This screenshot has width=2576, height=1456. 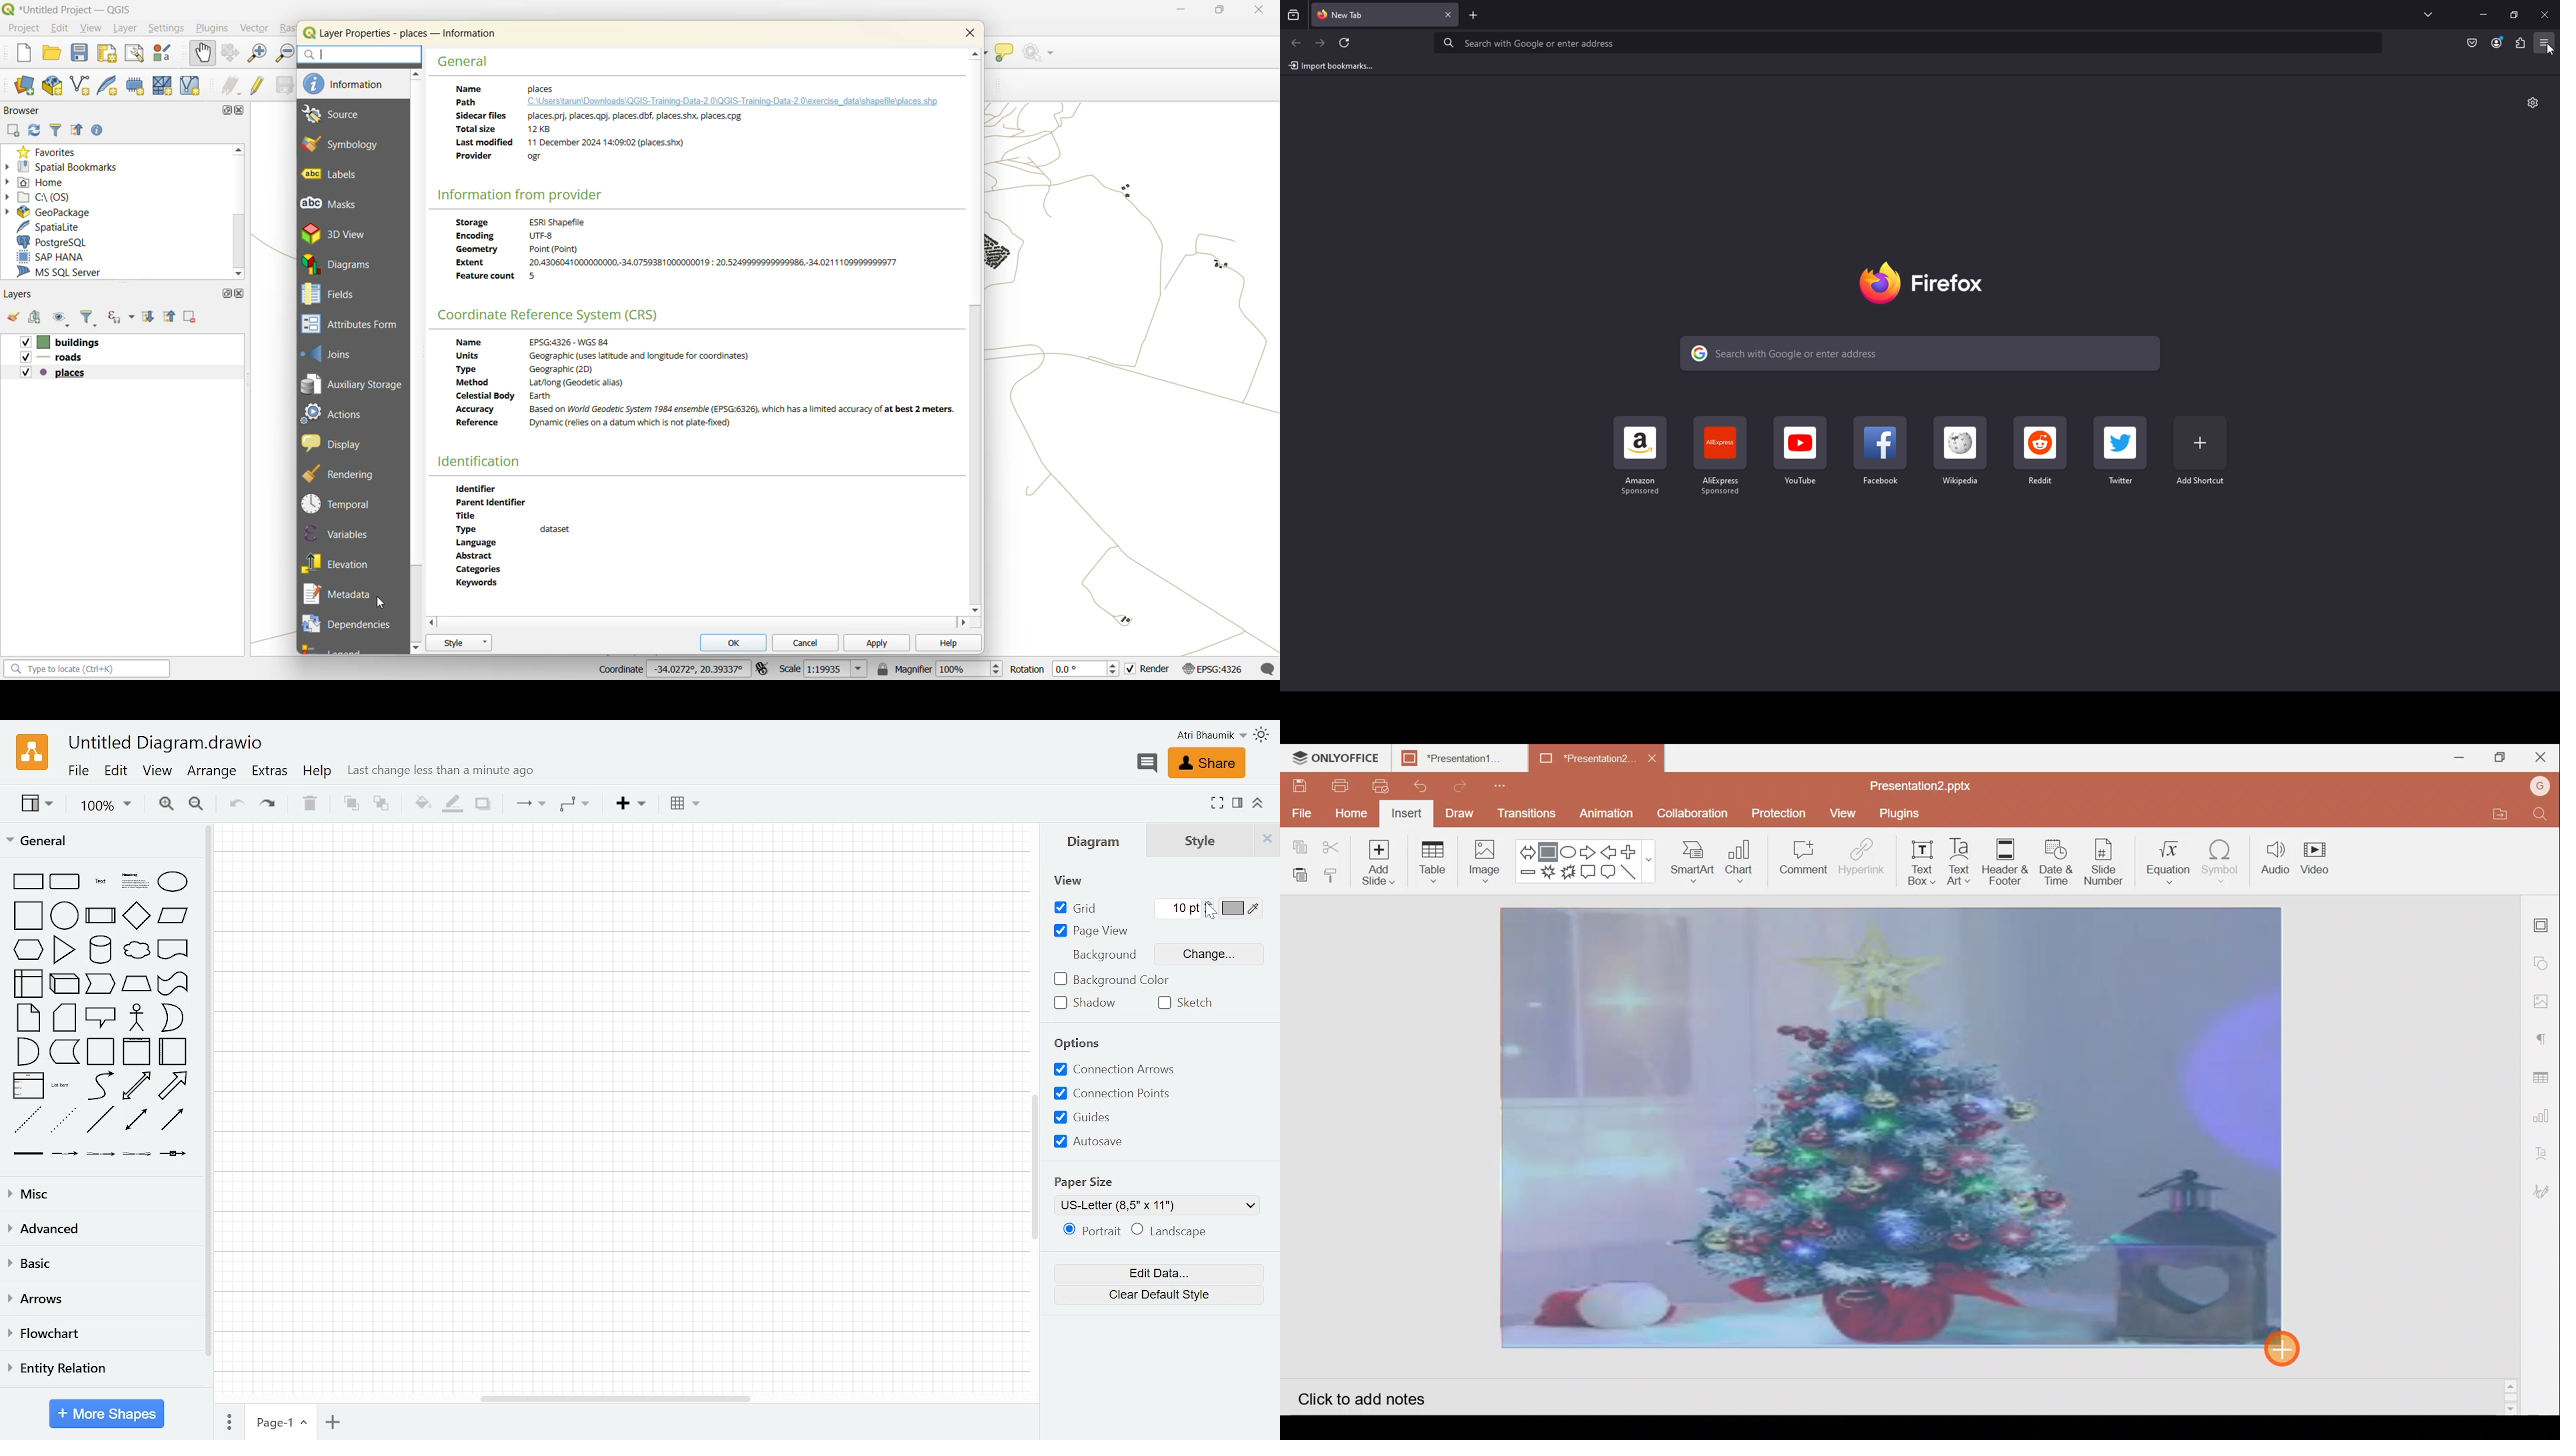 What do you see at coordinates (198, 805) in the screenshot?
I see `Zoom out` at bounding box center [198, 805].